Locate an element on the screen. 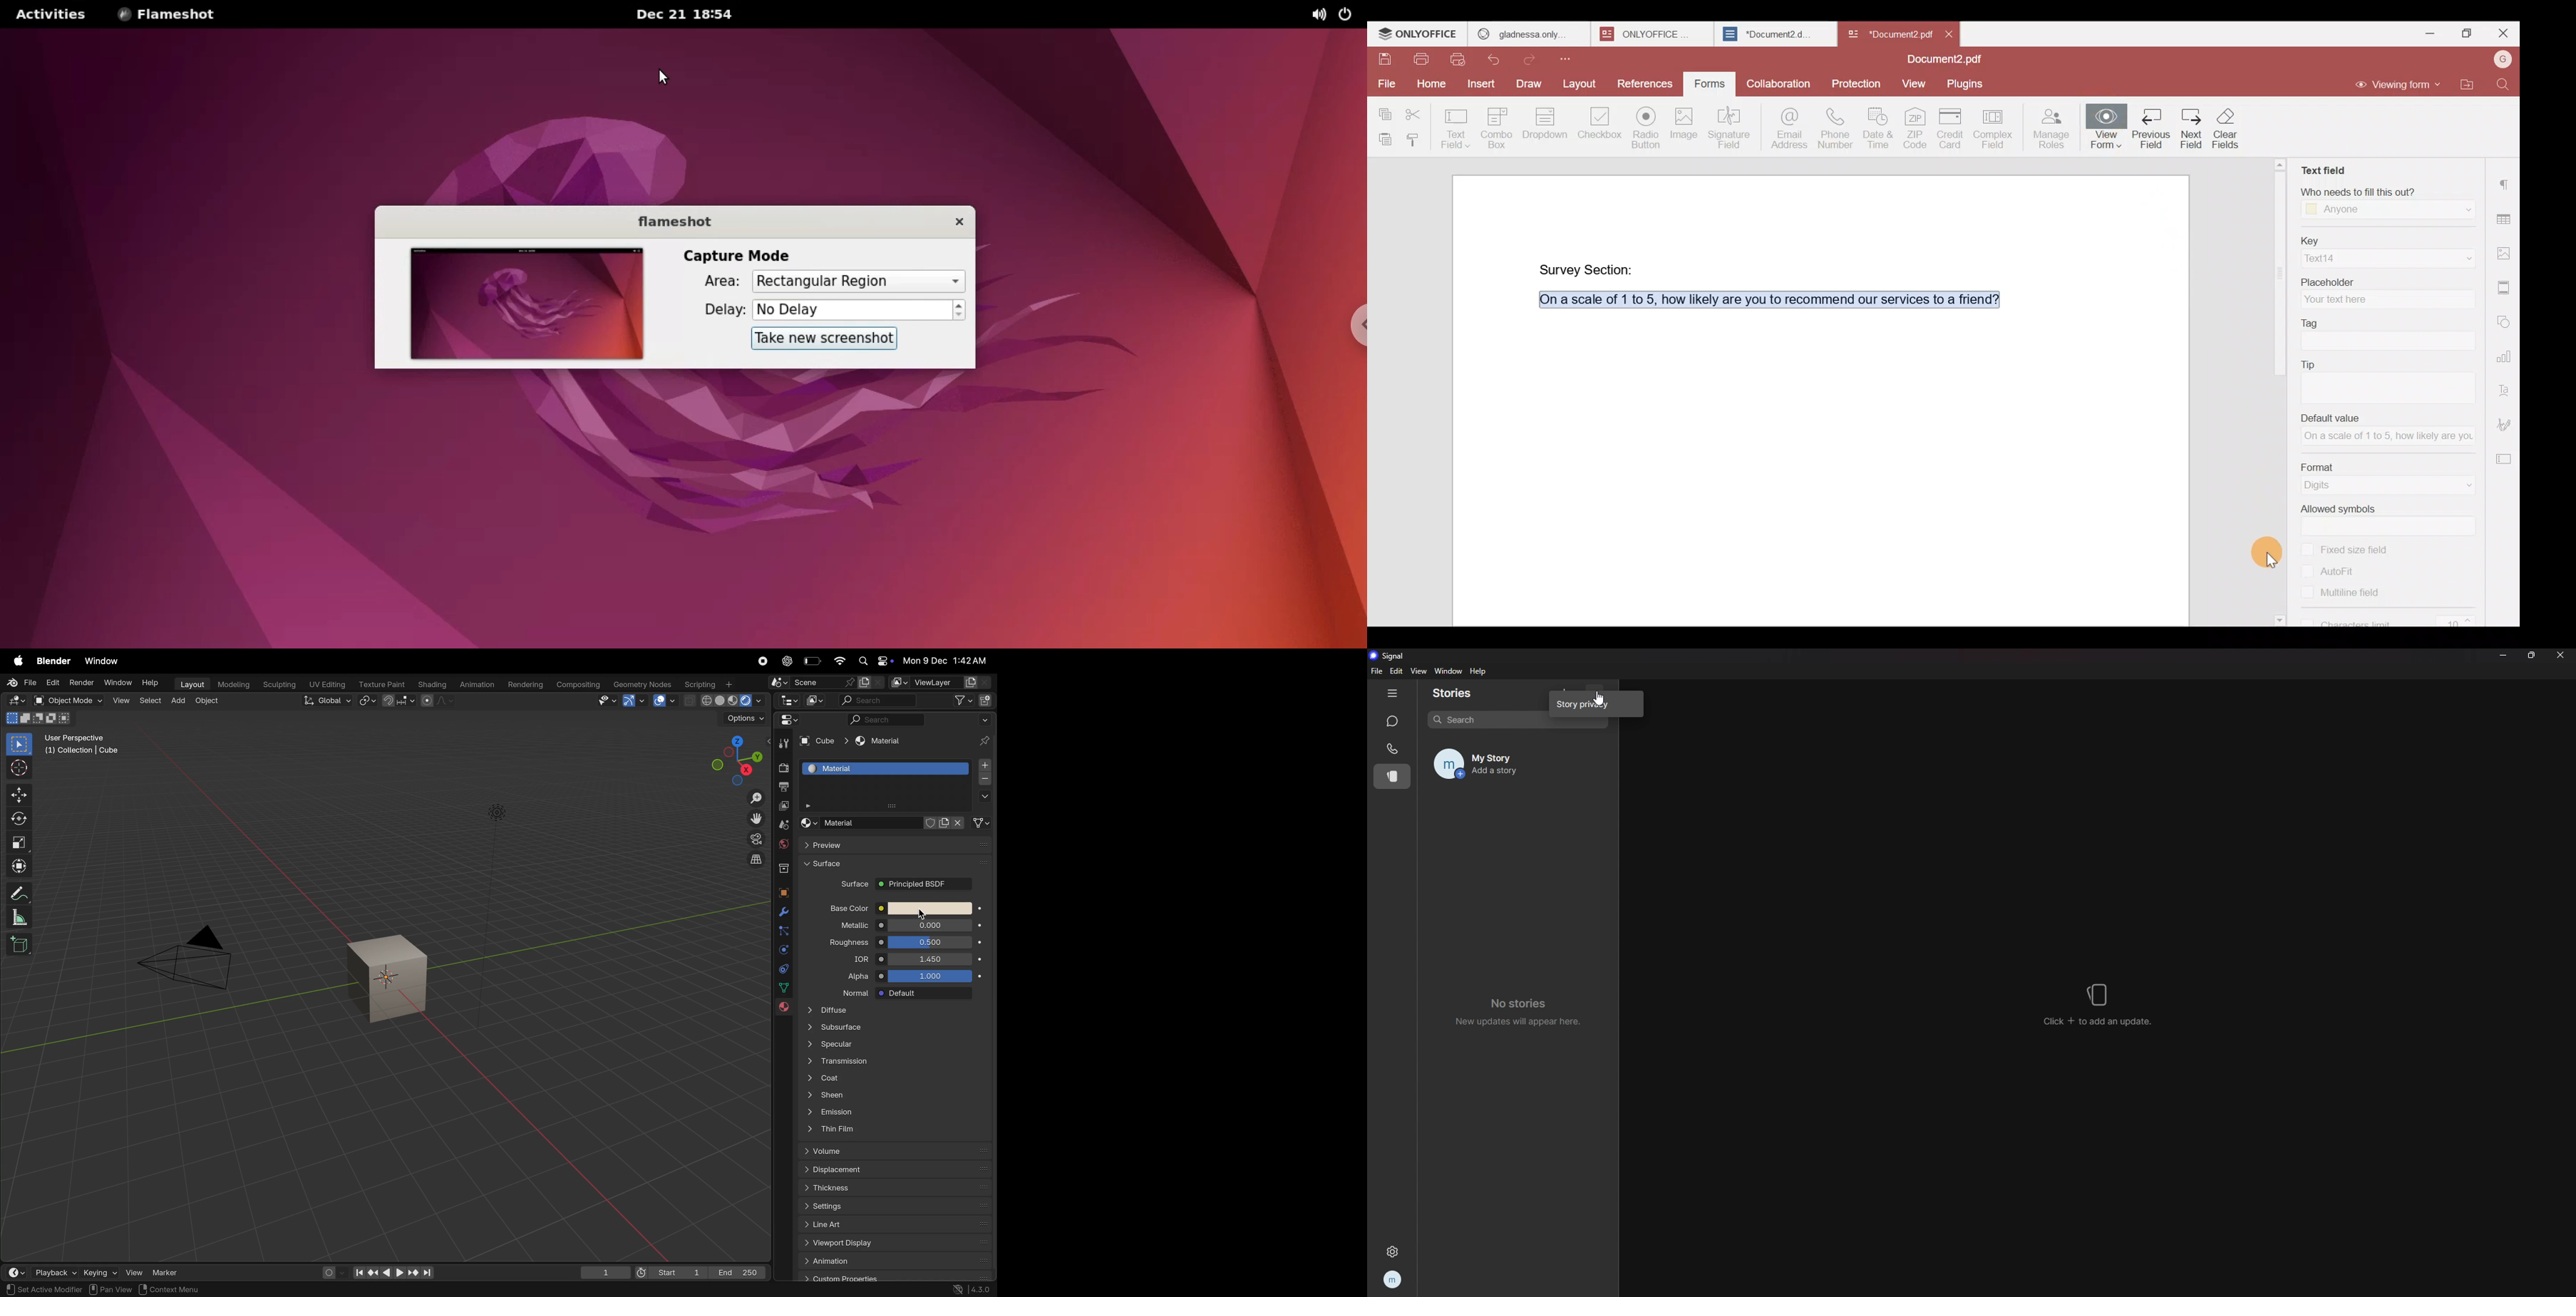 The image size is (2576, 1316). ZIP code is located at coordinates (1917, 127).